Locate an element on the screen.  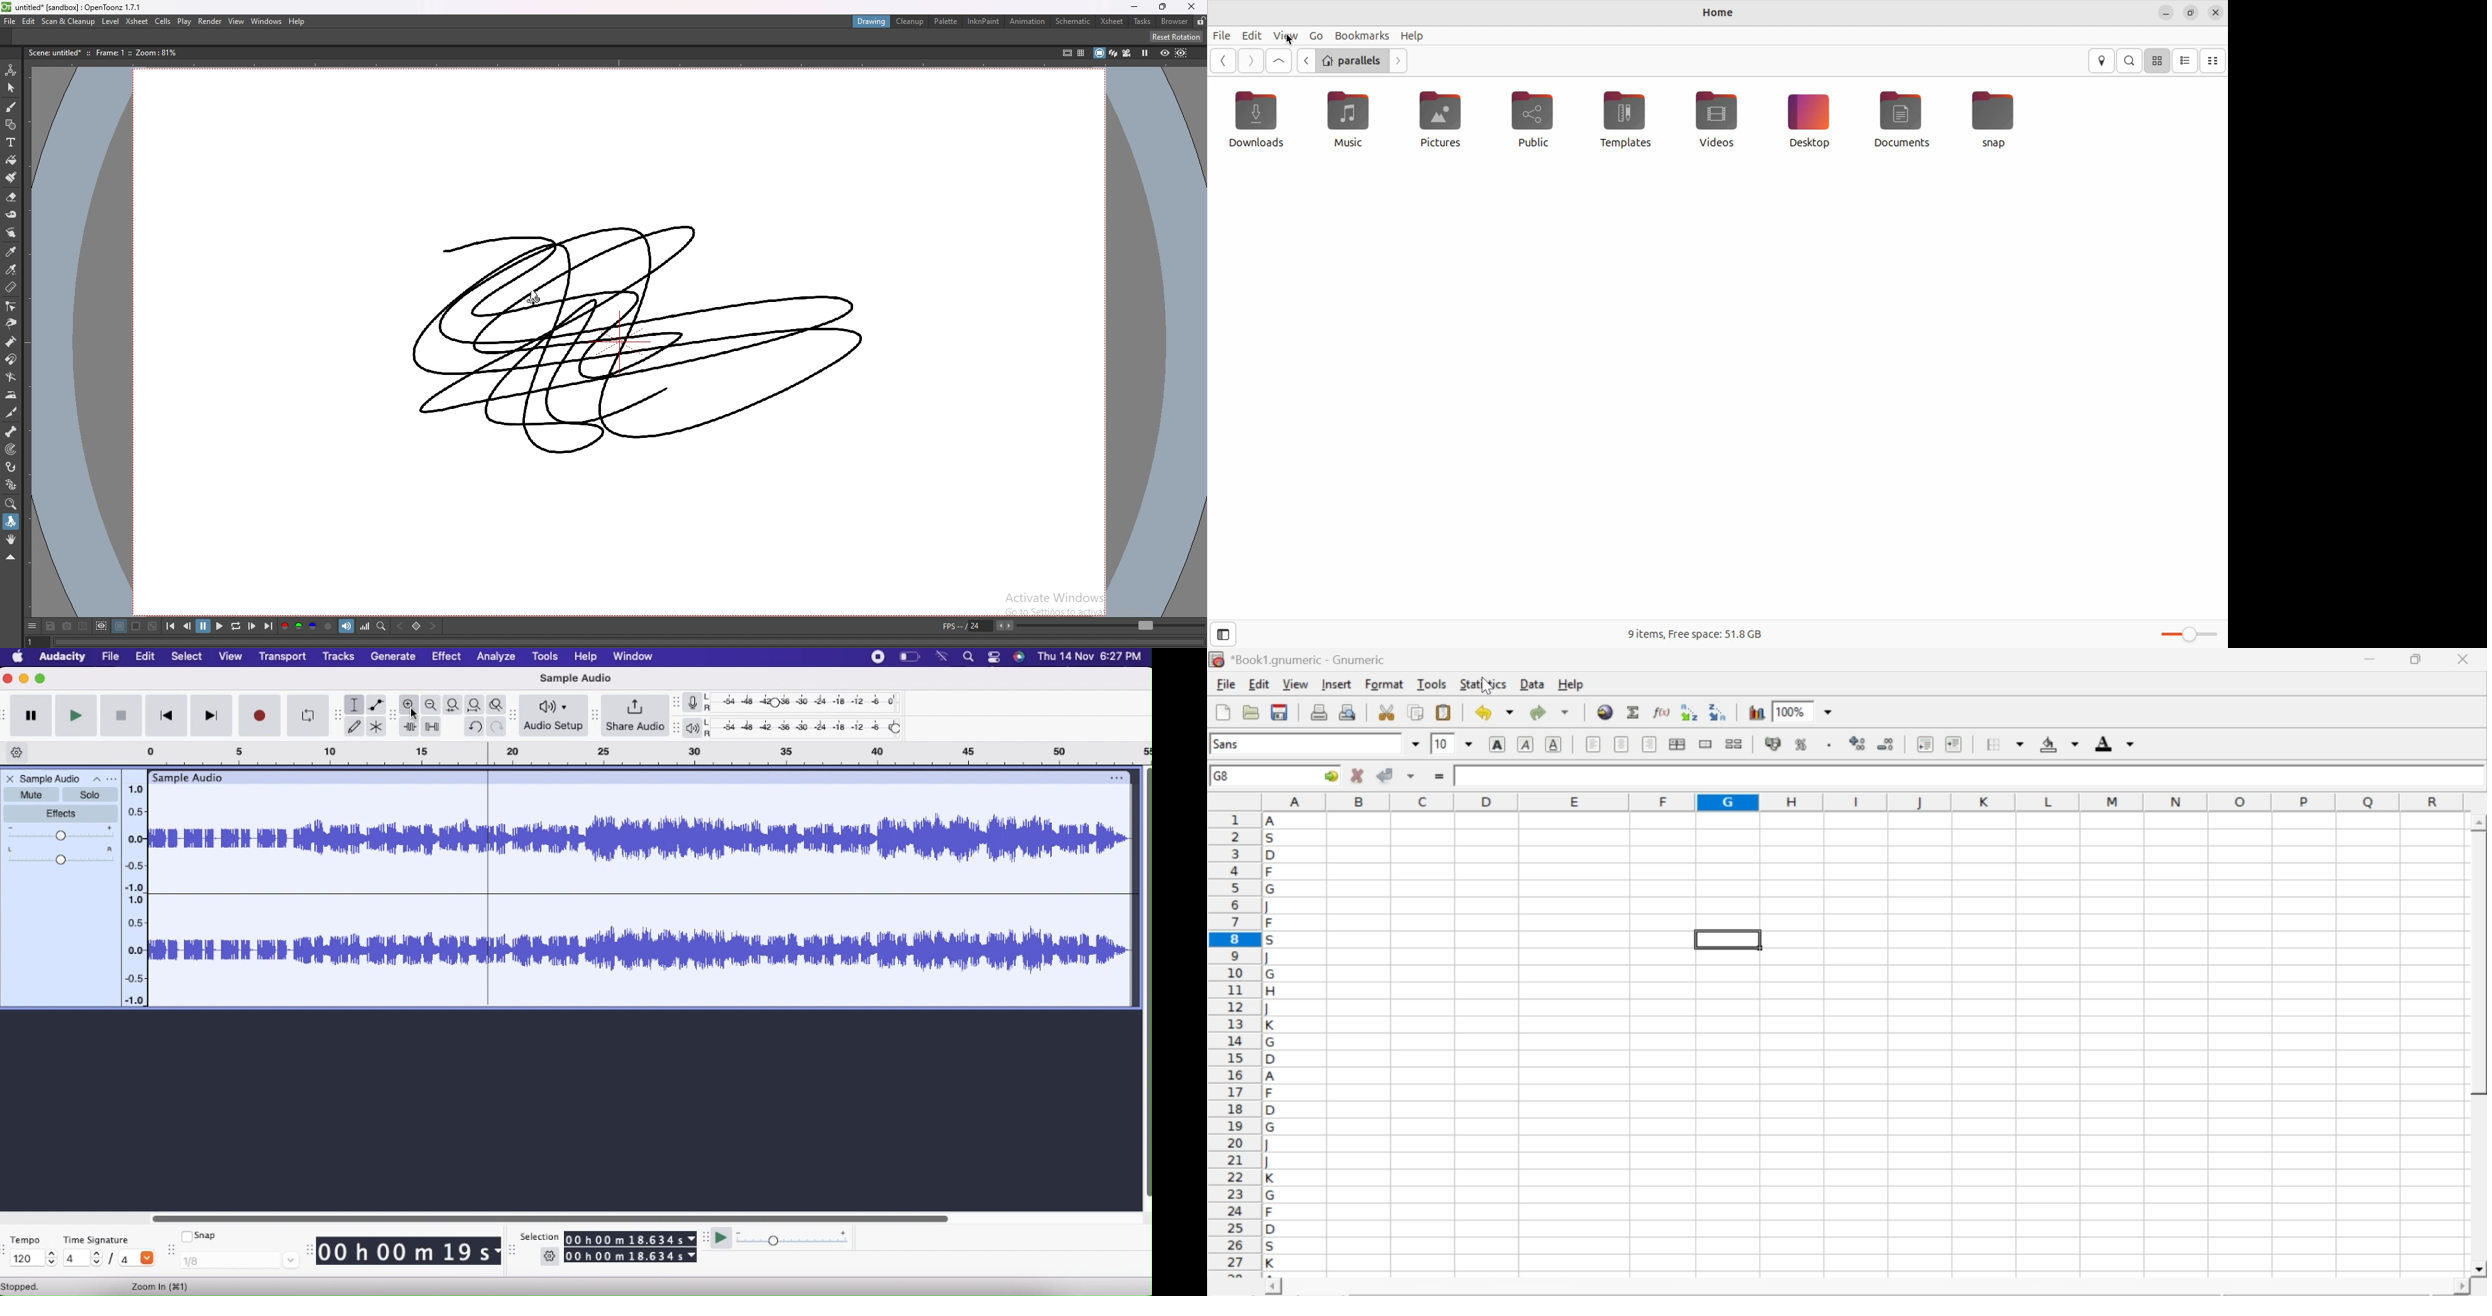
Record meter is located at coordinates (700, 702).